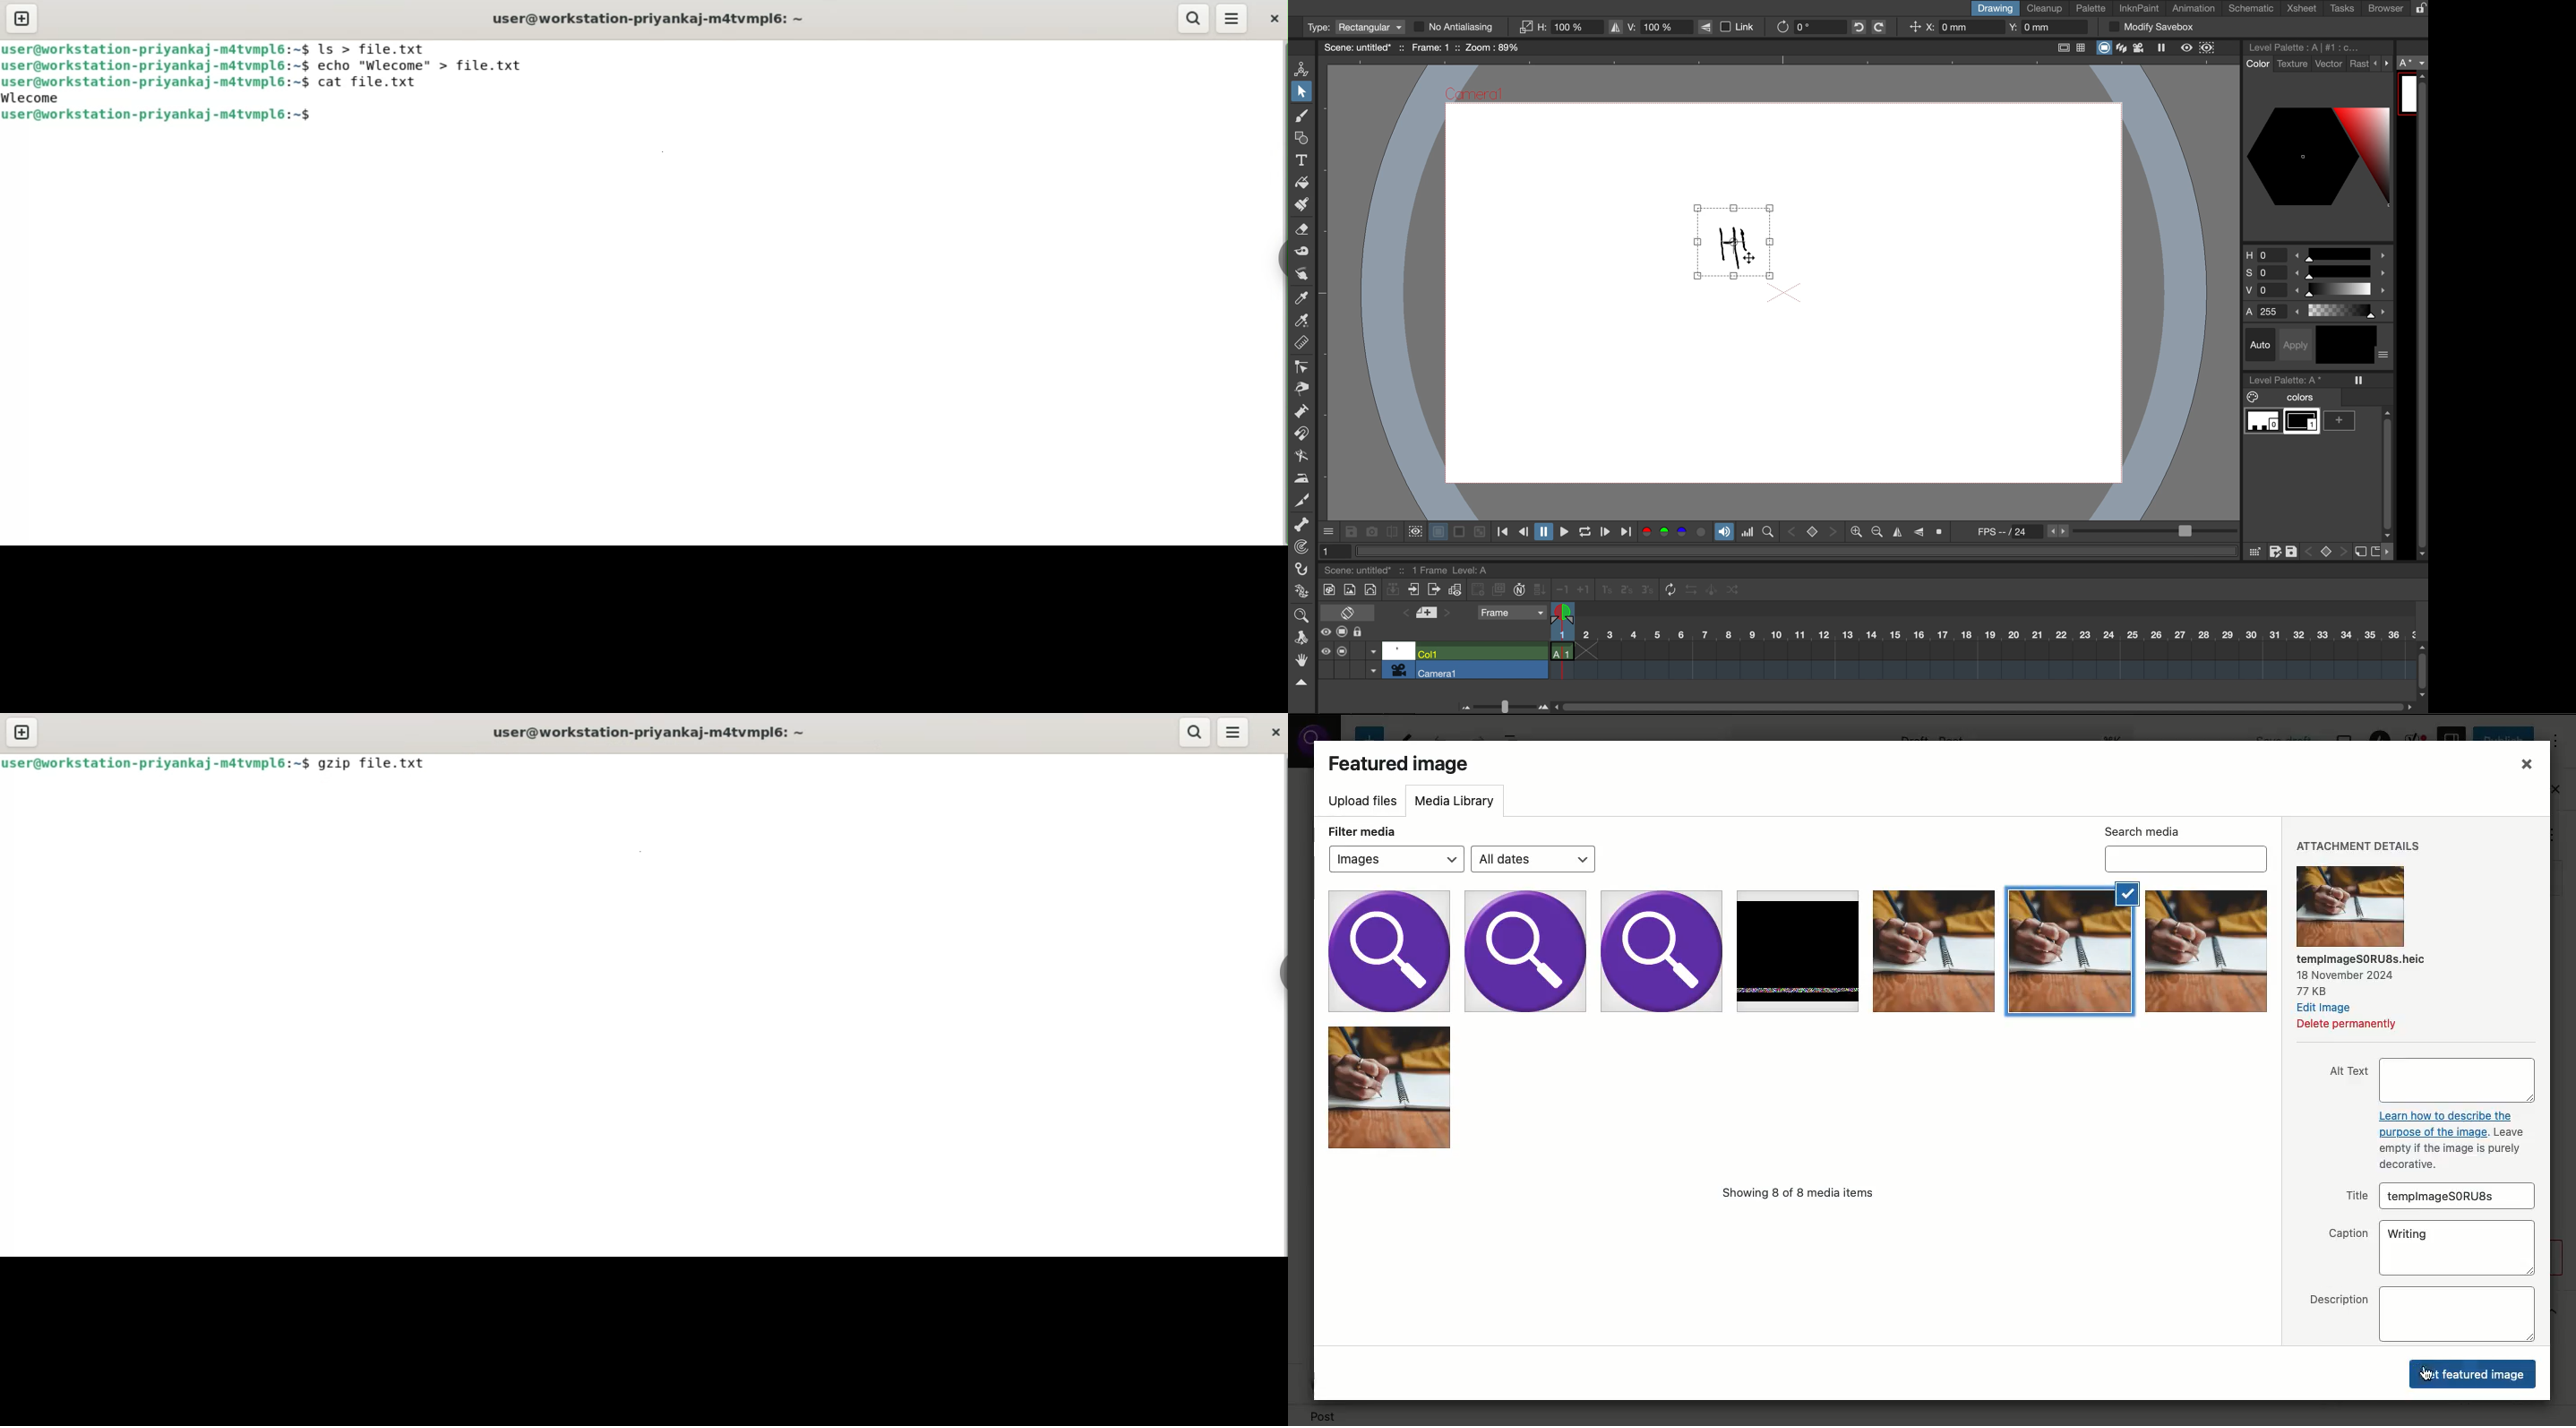  I want to click on preview visibility toggle all, so click(1324, 632).